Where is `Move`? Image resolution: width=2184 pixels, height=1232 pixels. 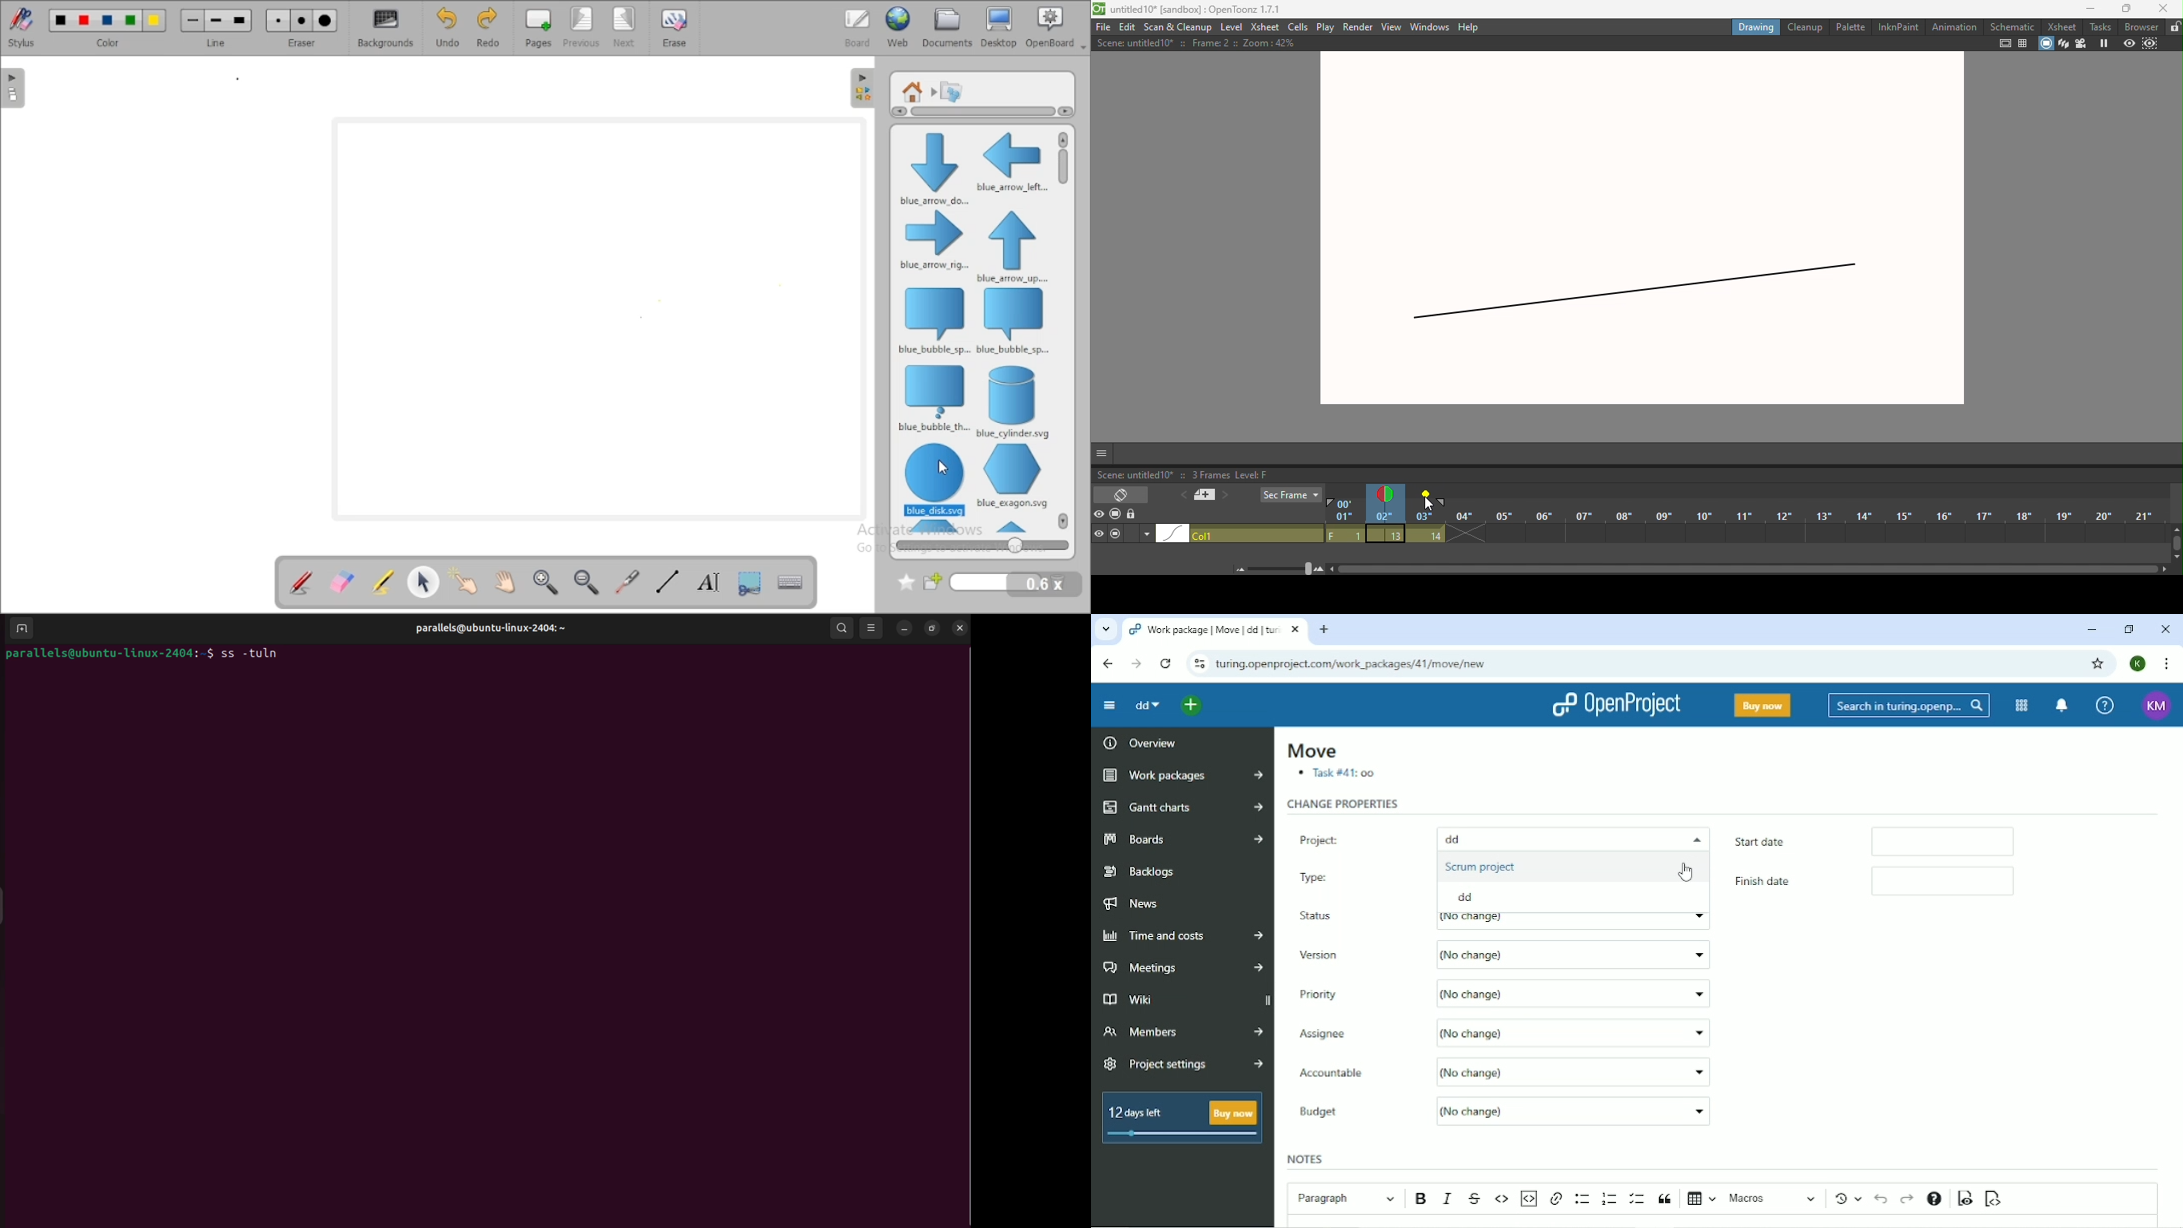
Move is located at coordinates (1311, 751).